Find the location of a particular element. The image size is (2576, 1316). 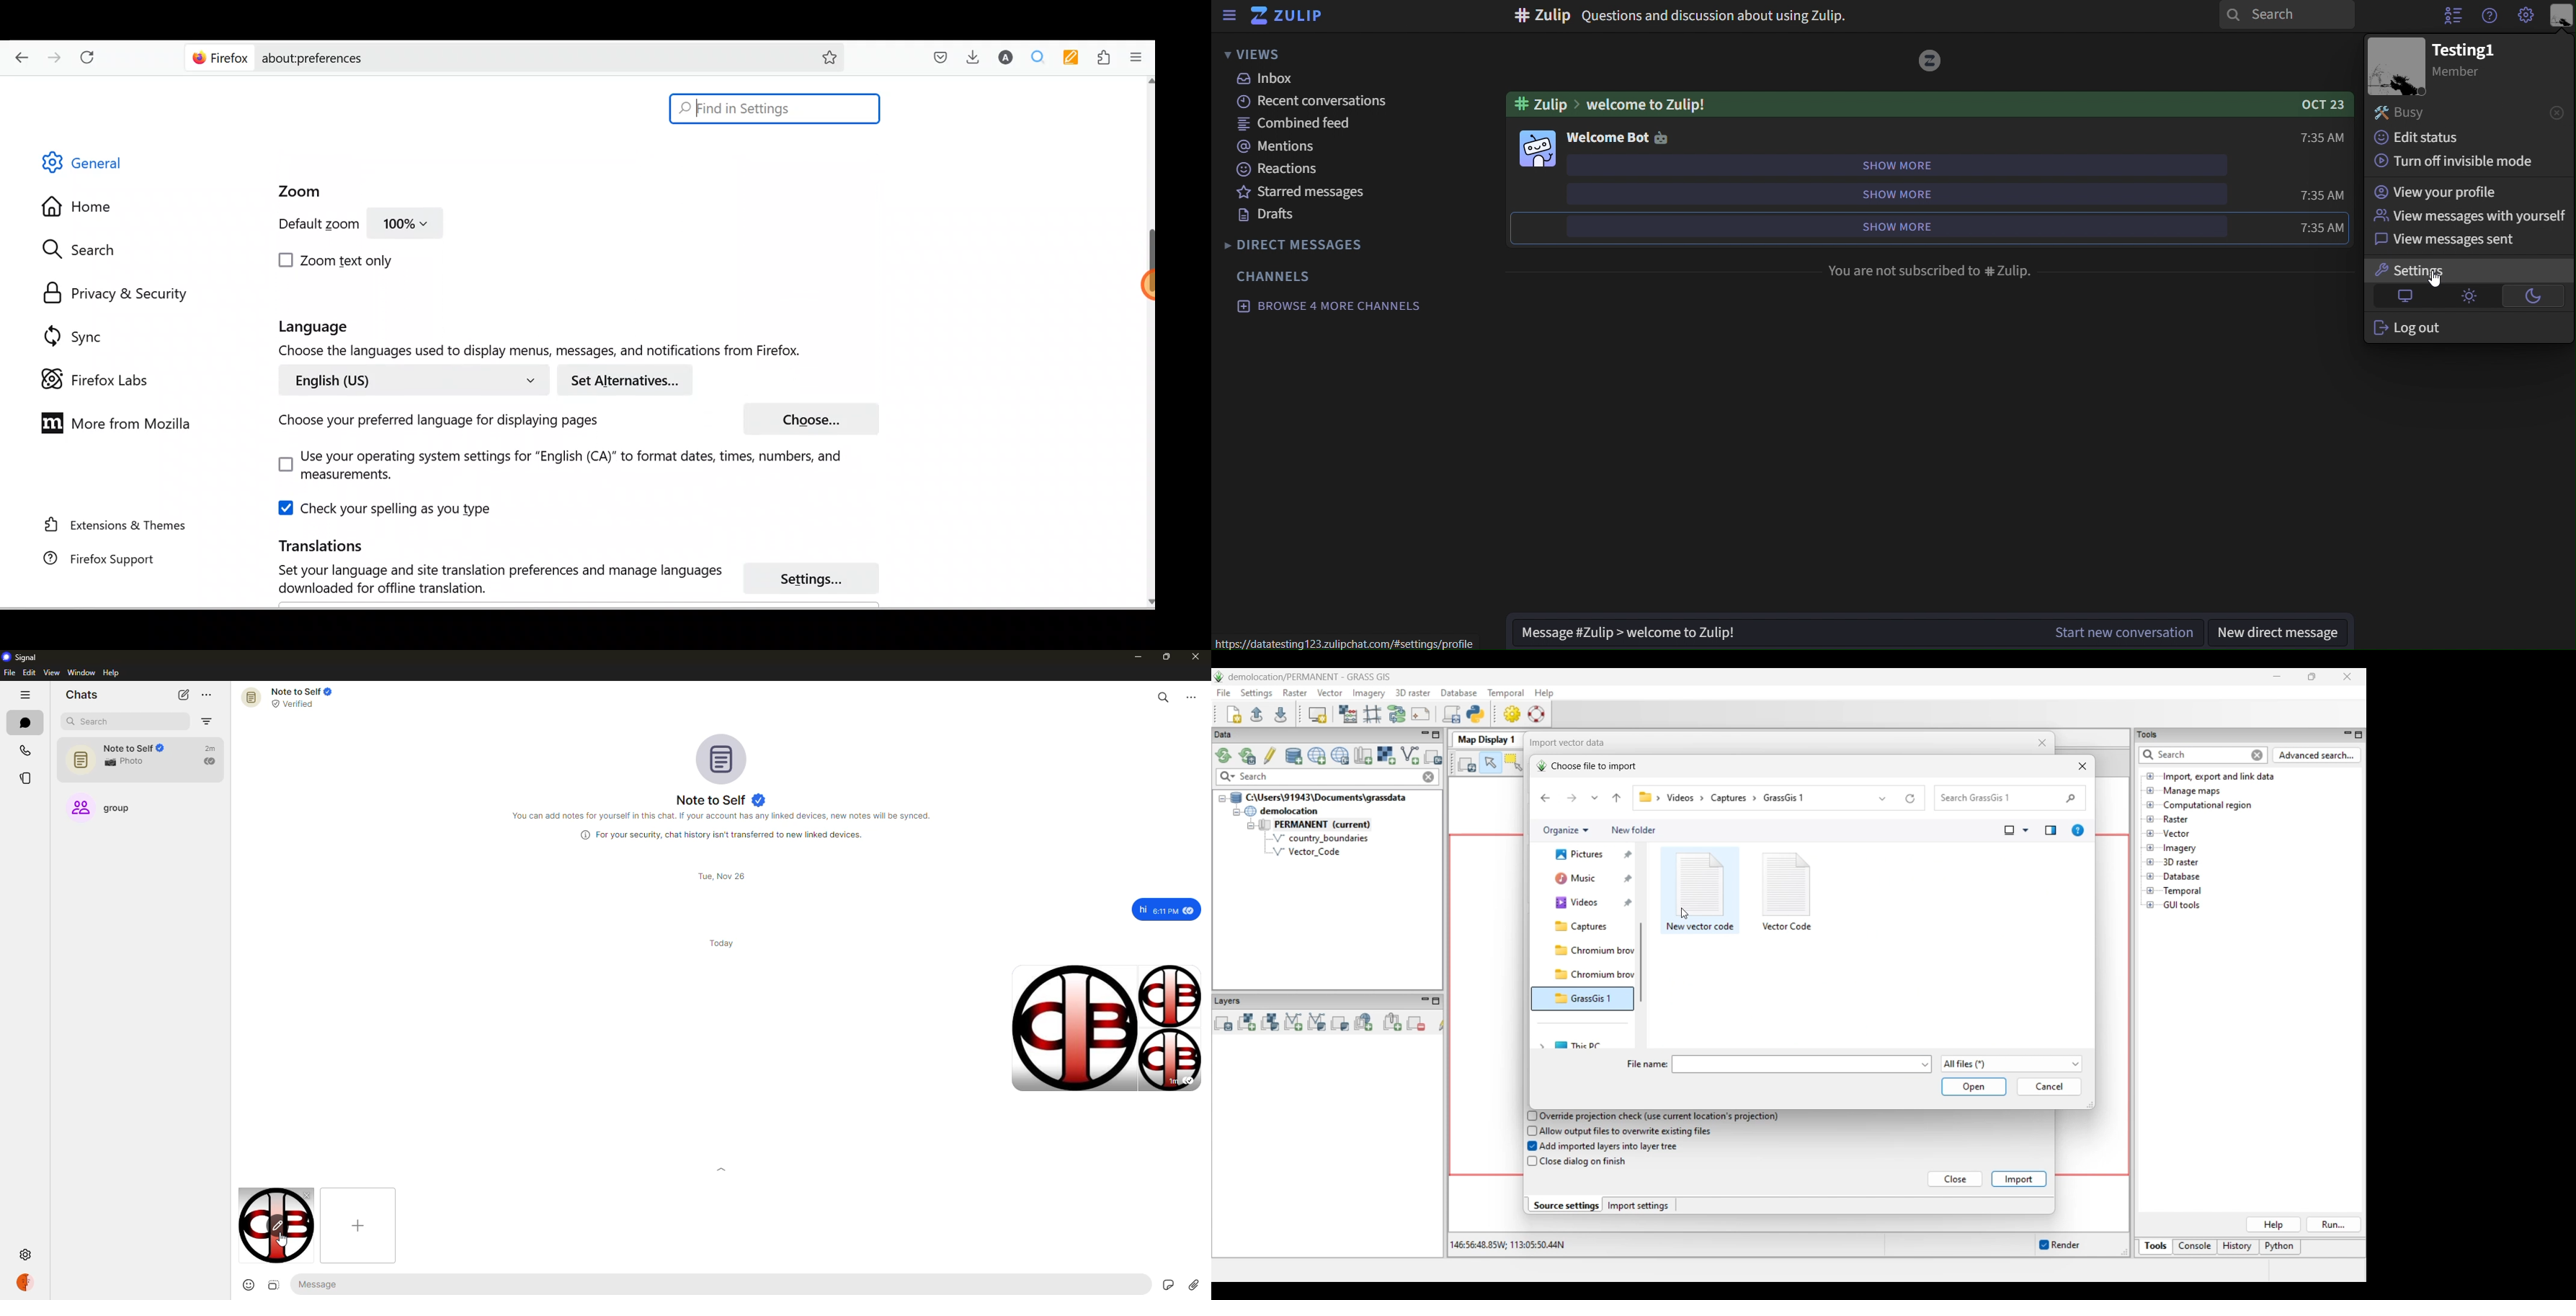

Multi keywords highlighter is located at coordinates (1075, 58).